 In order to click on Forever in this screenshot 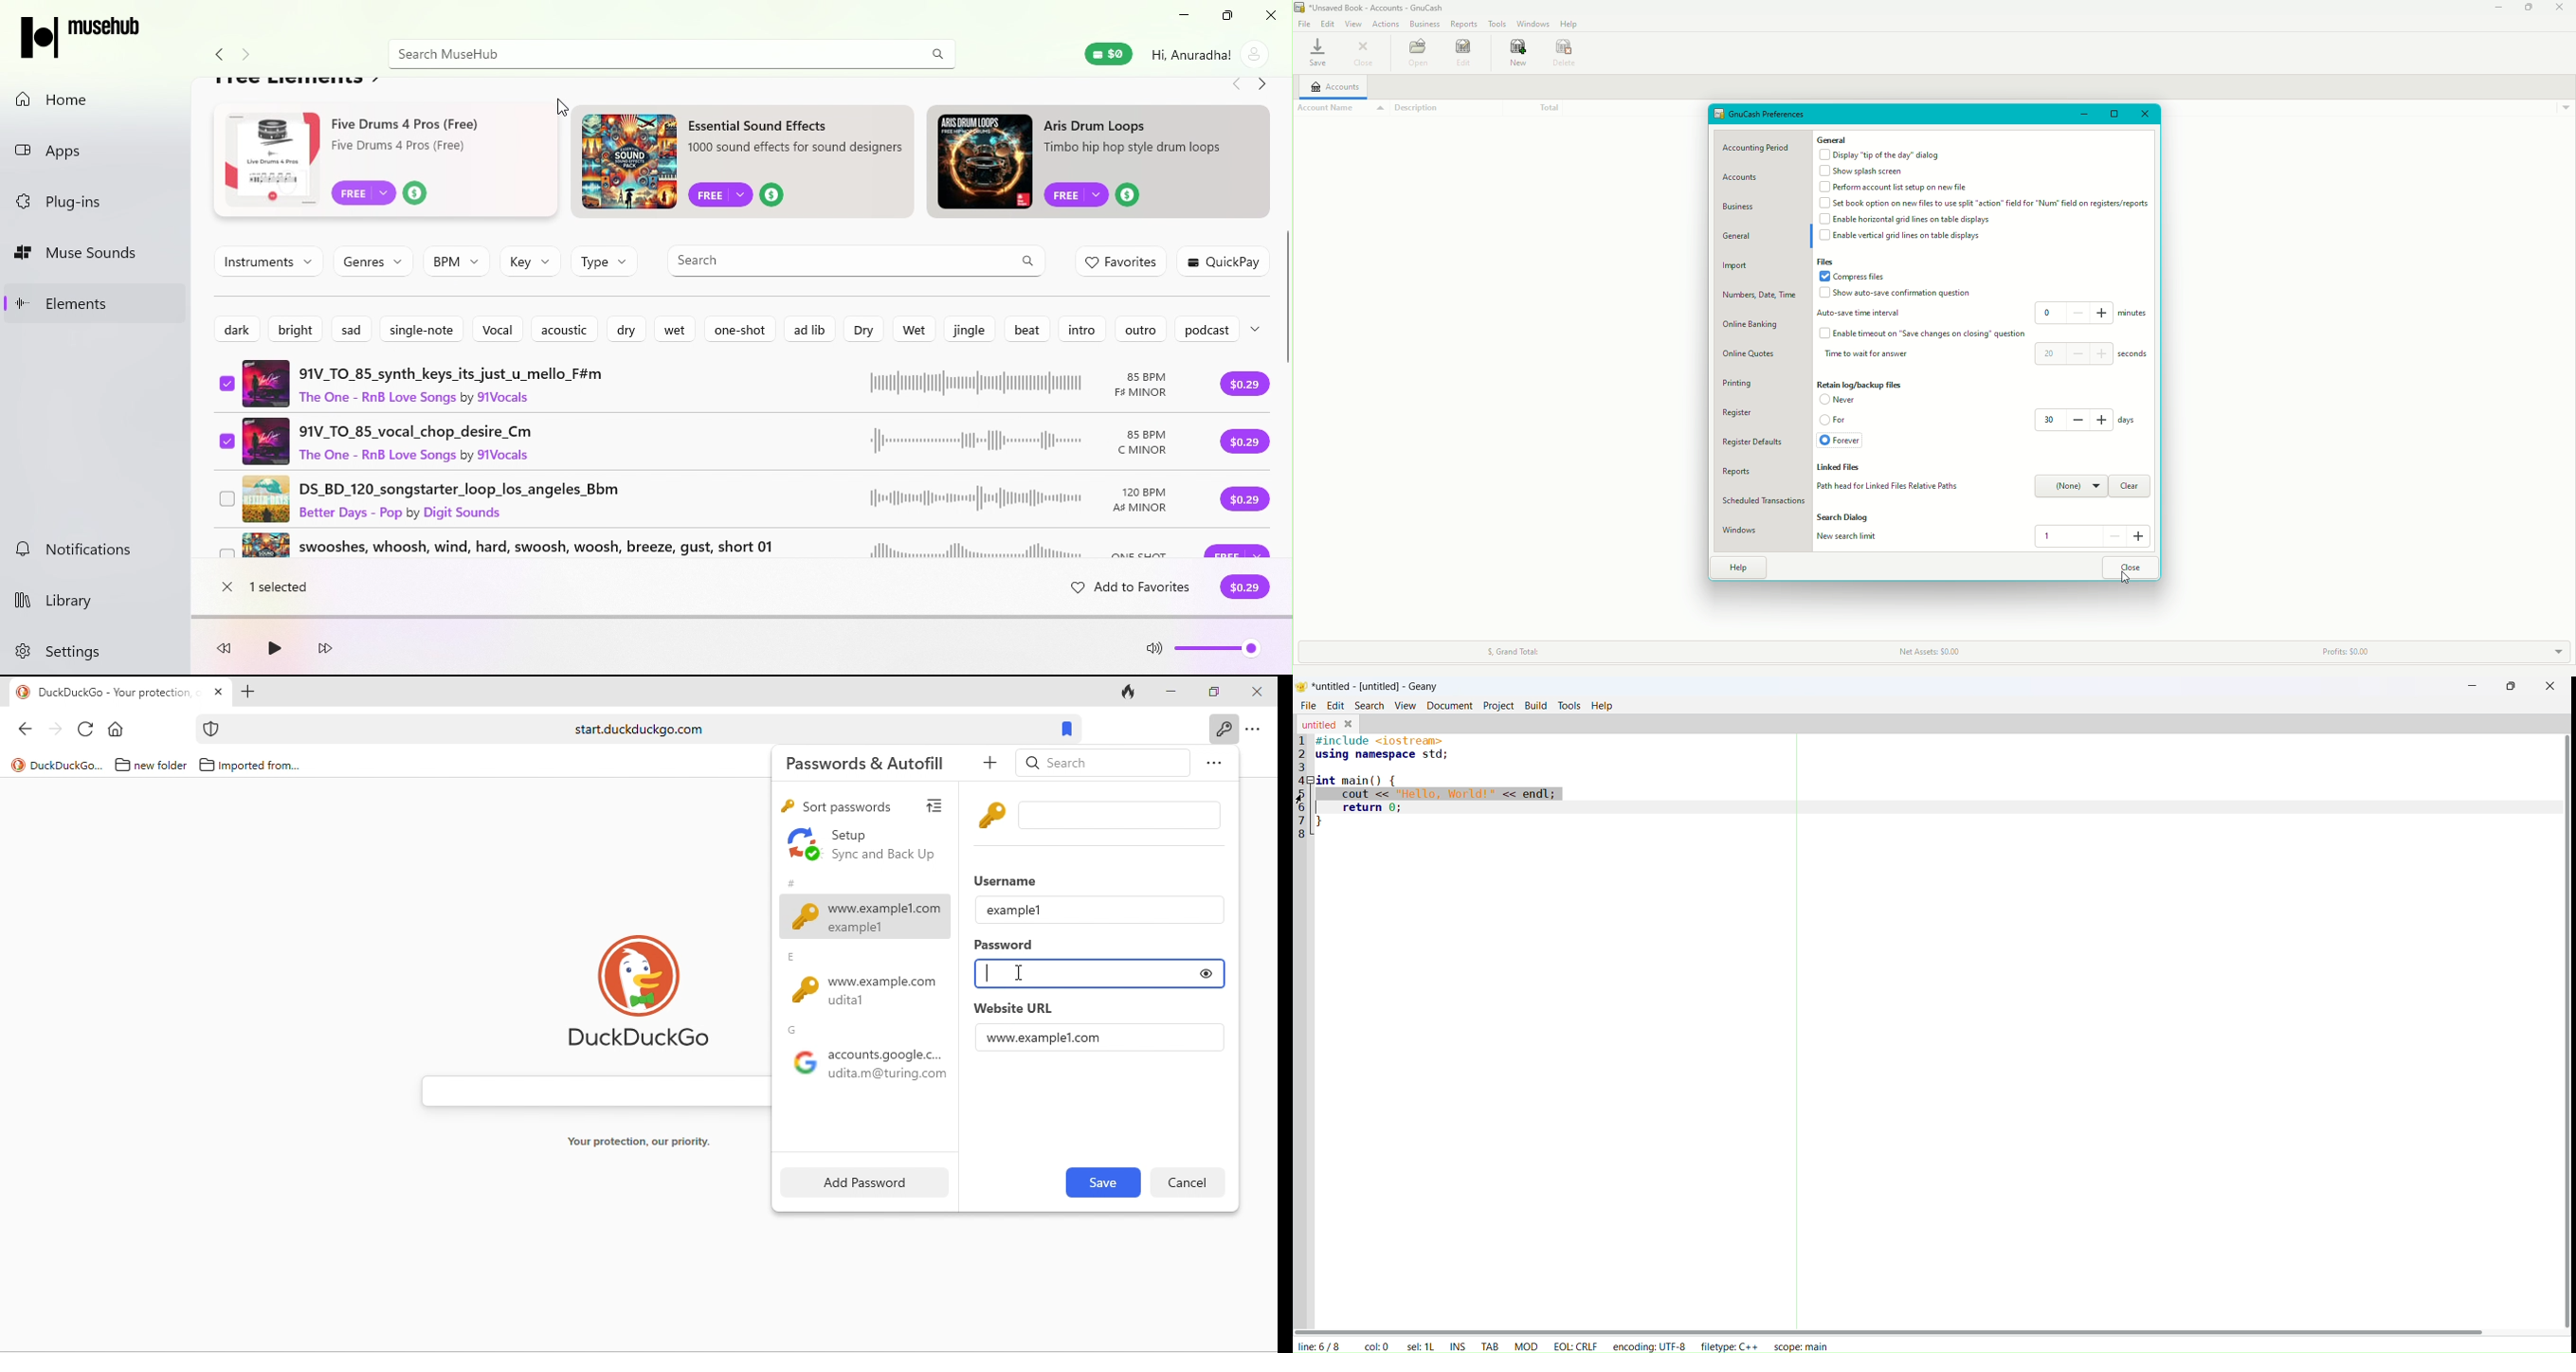, I will do `click(1849, 440)`.